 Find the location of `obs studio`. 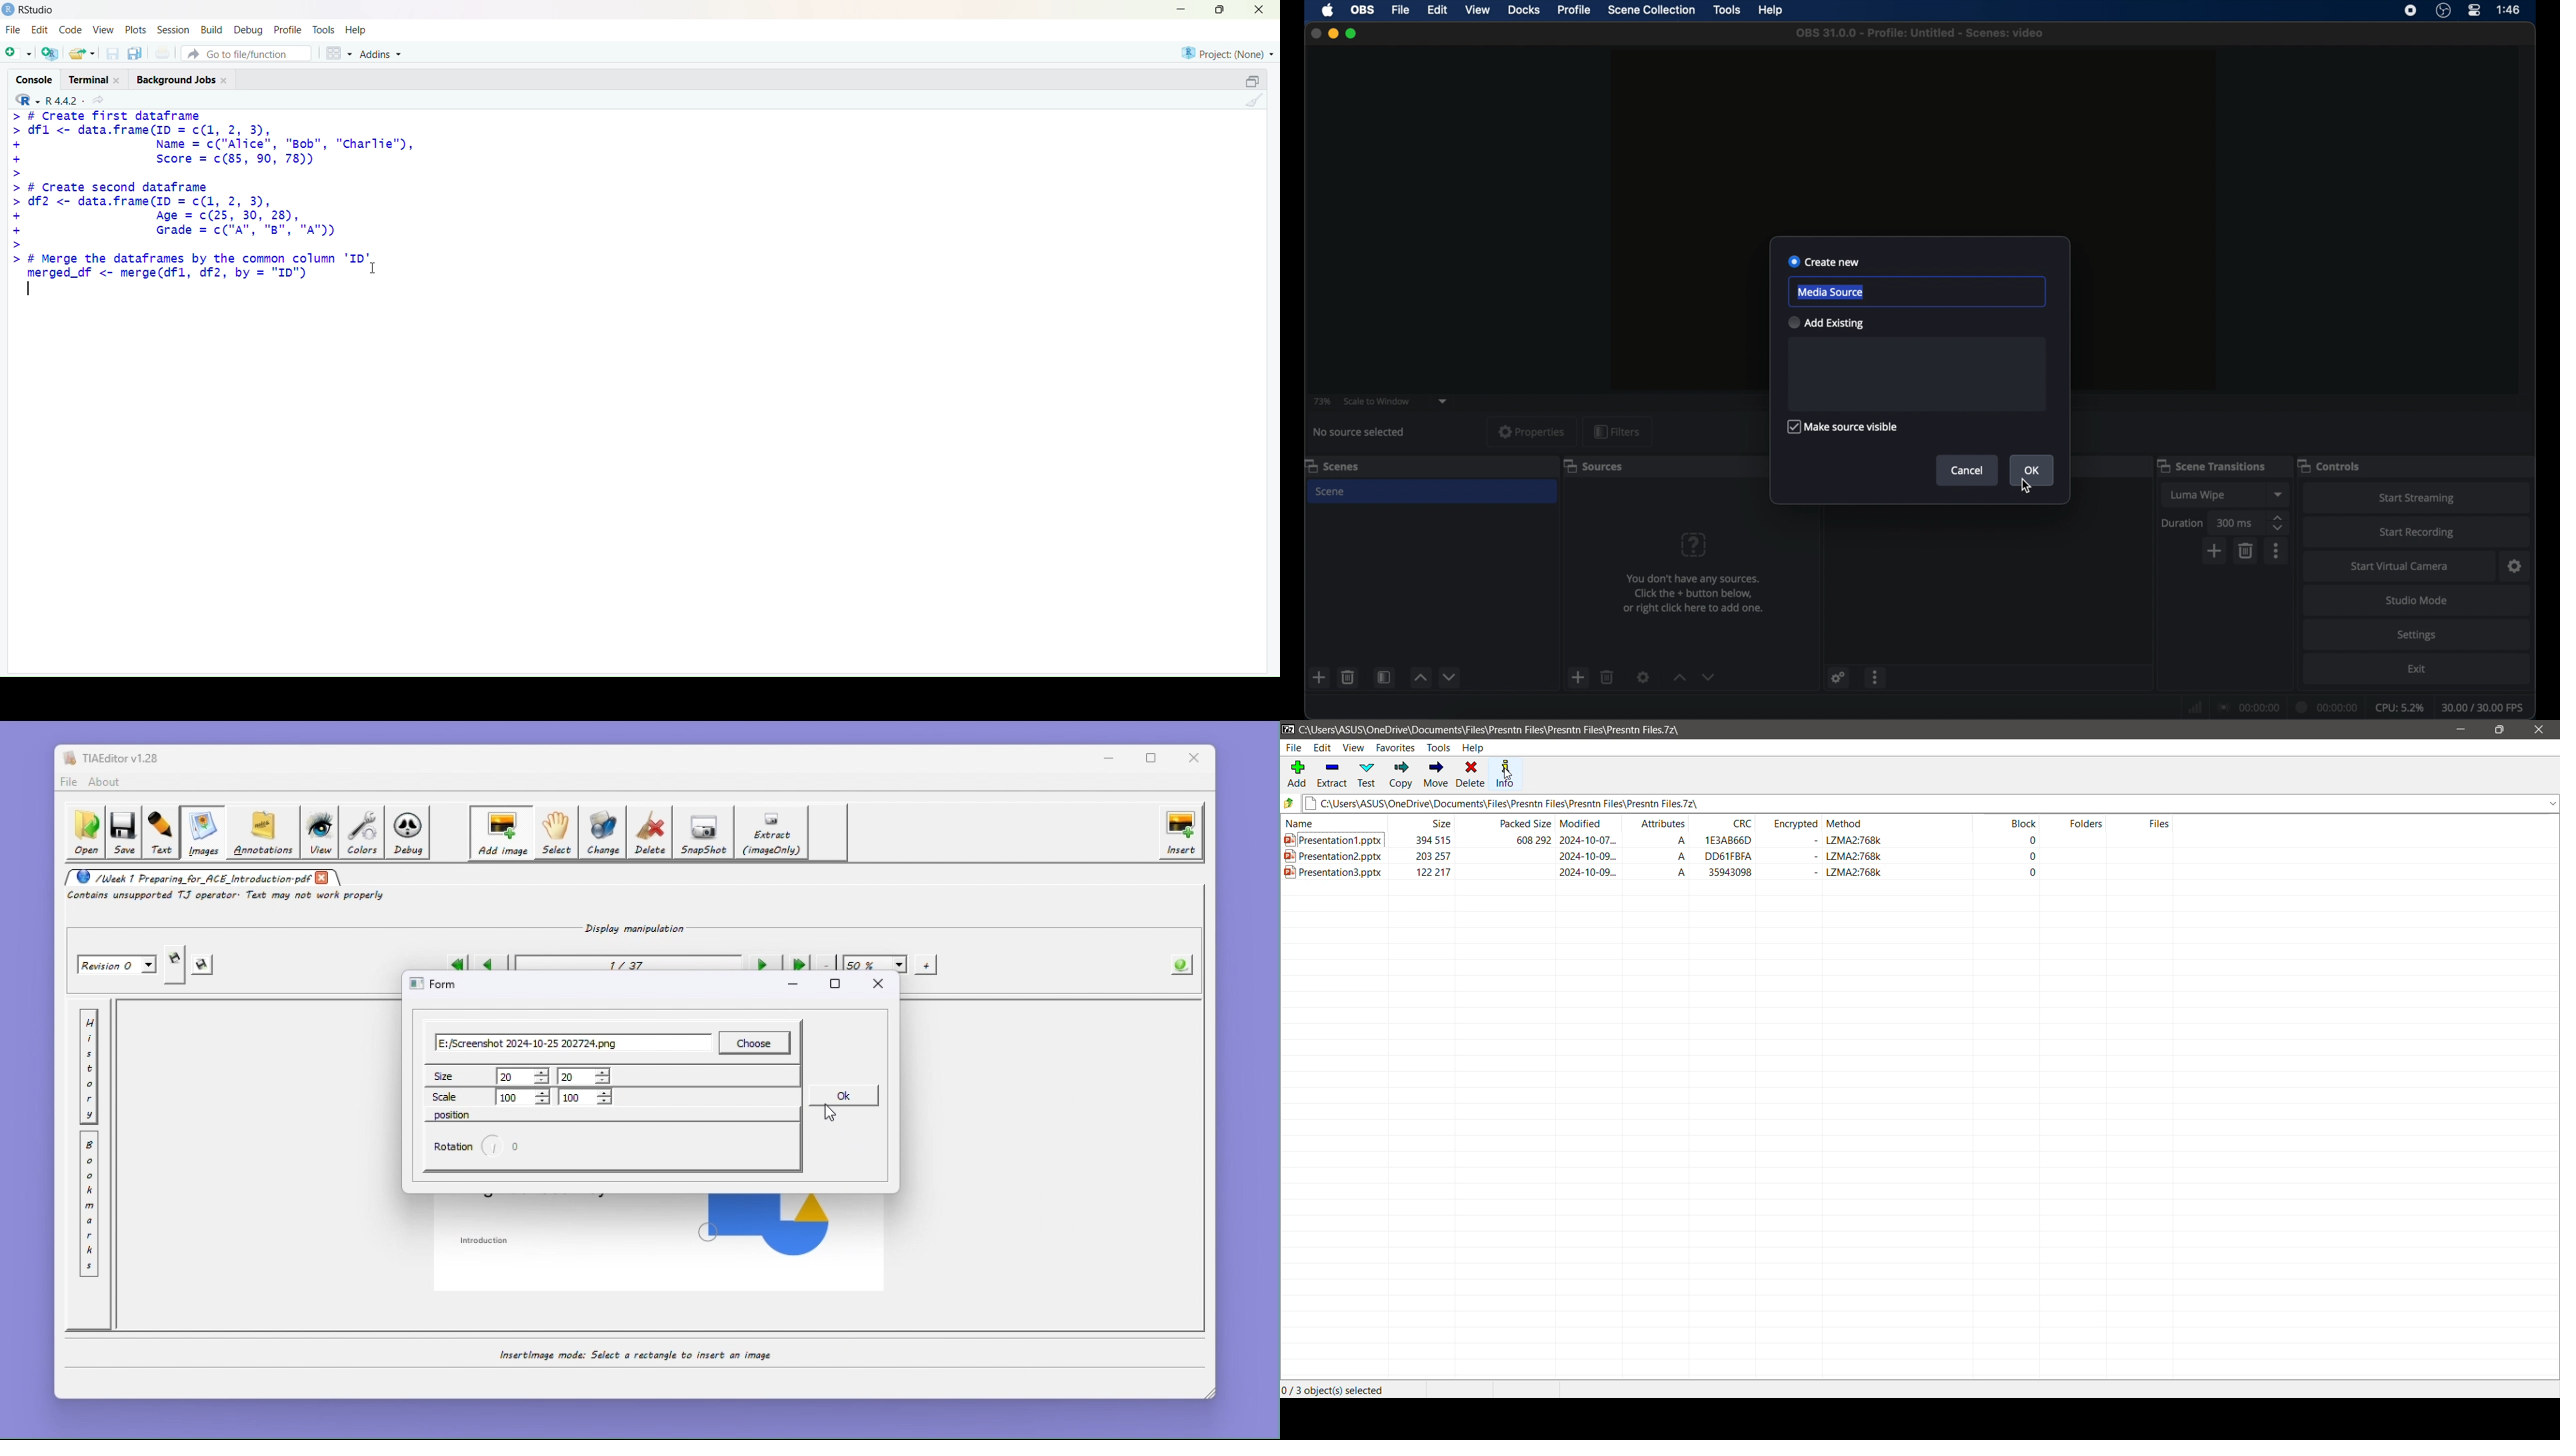

obs studio is located at coordinates (2443, 10).